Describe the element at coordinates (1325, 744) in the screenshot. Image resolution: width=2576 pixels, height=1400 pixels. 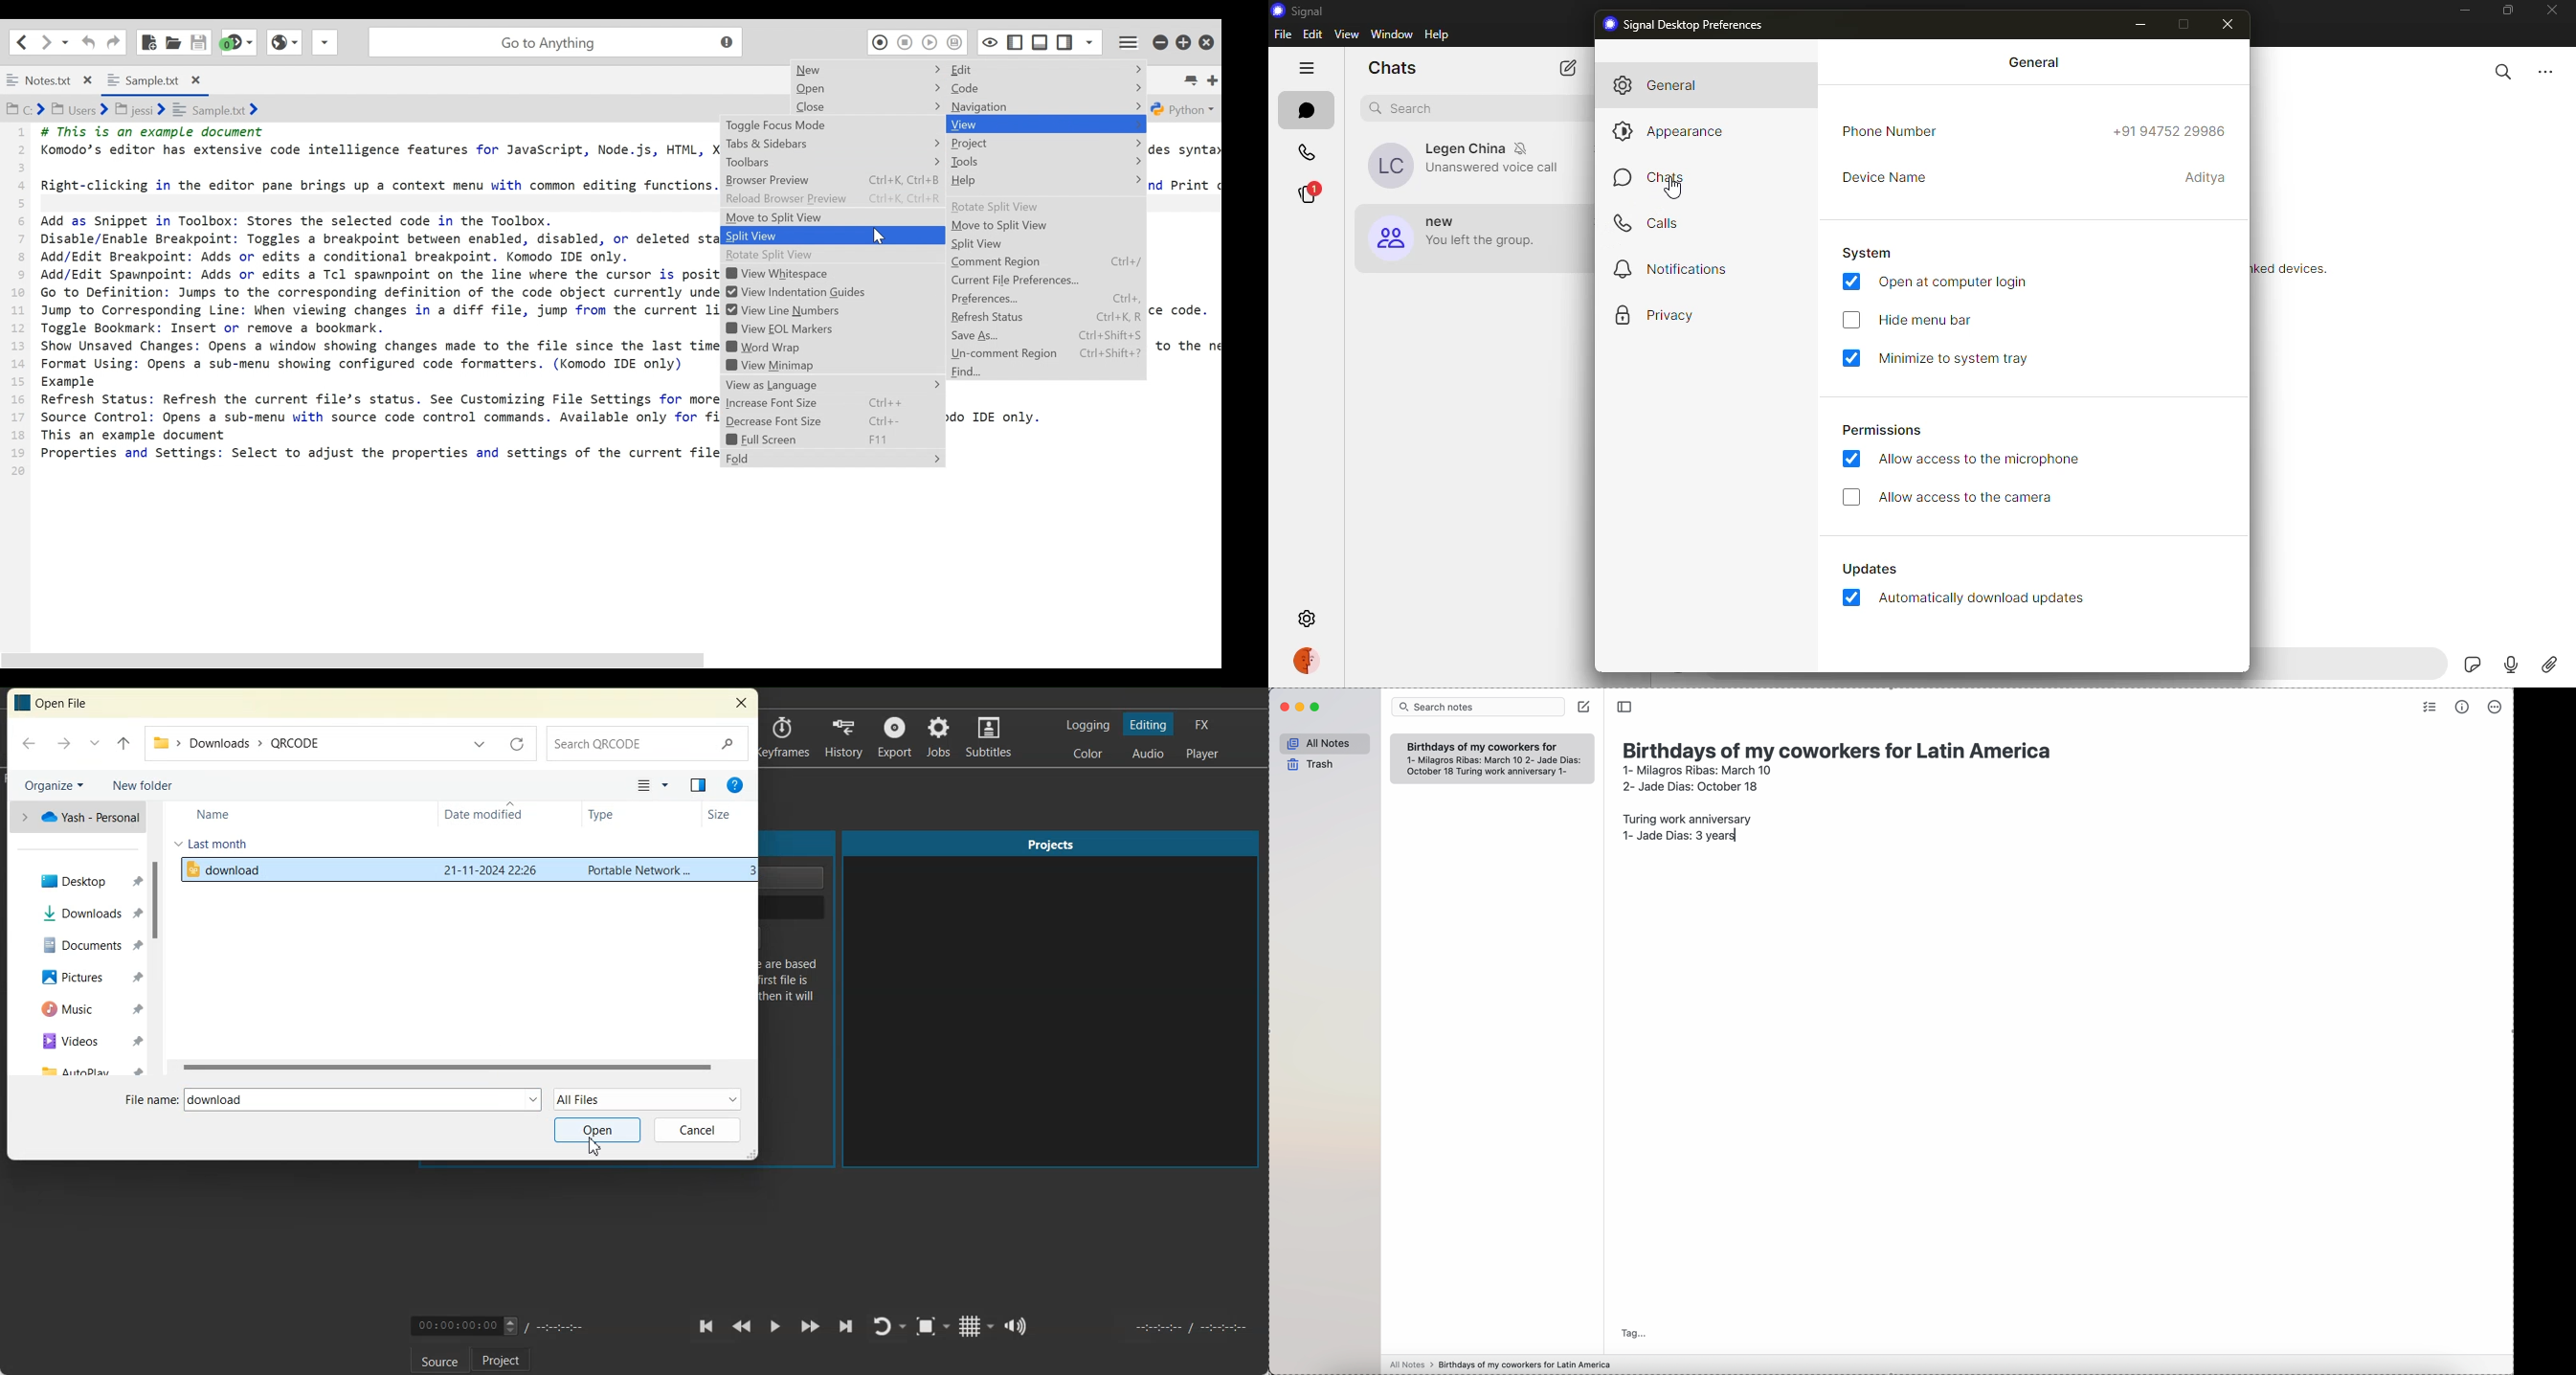
I see `all notes` at that location.